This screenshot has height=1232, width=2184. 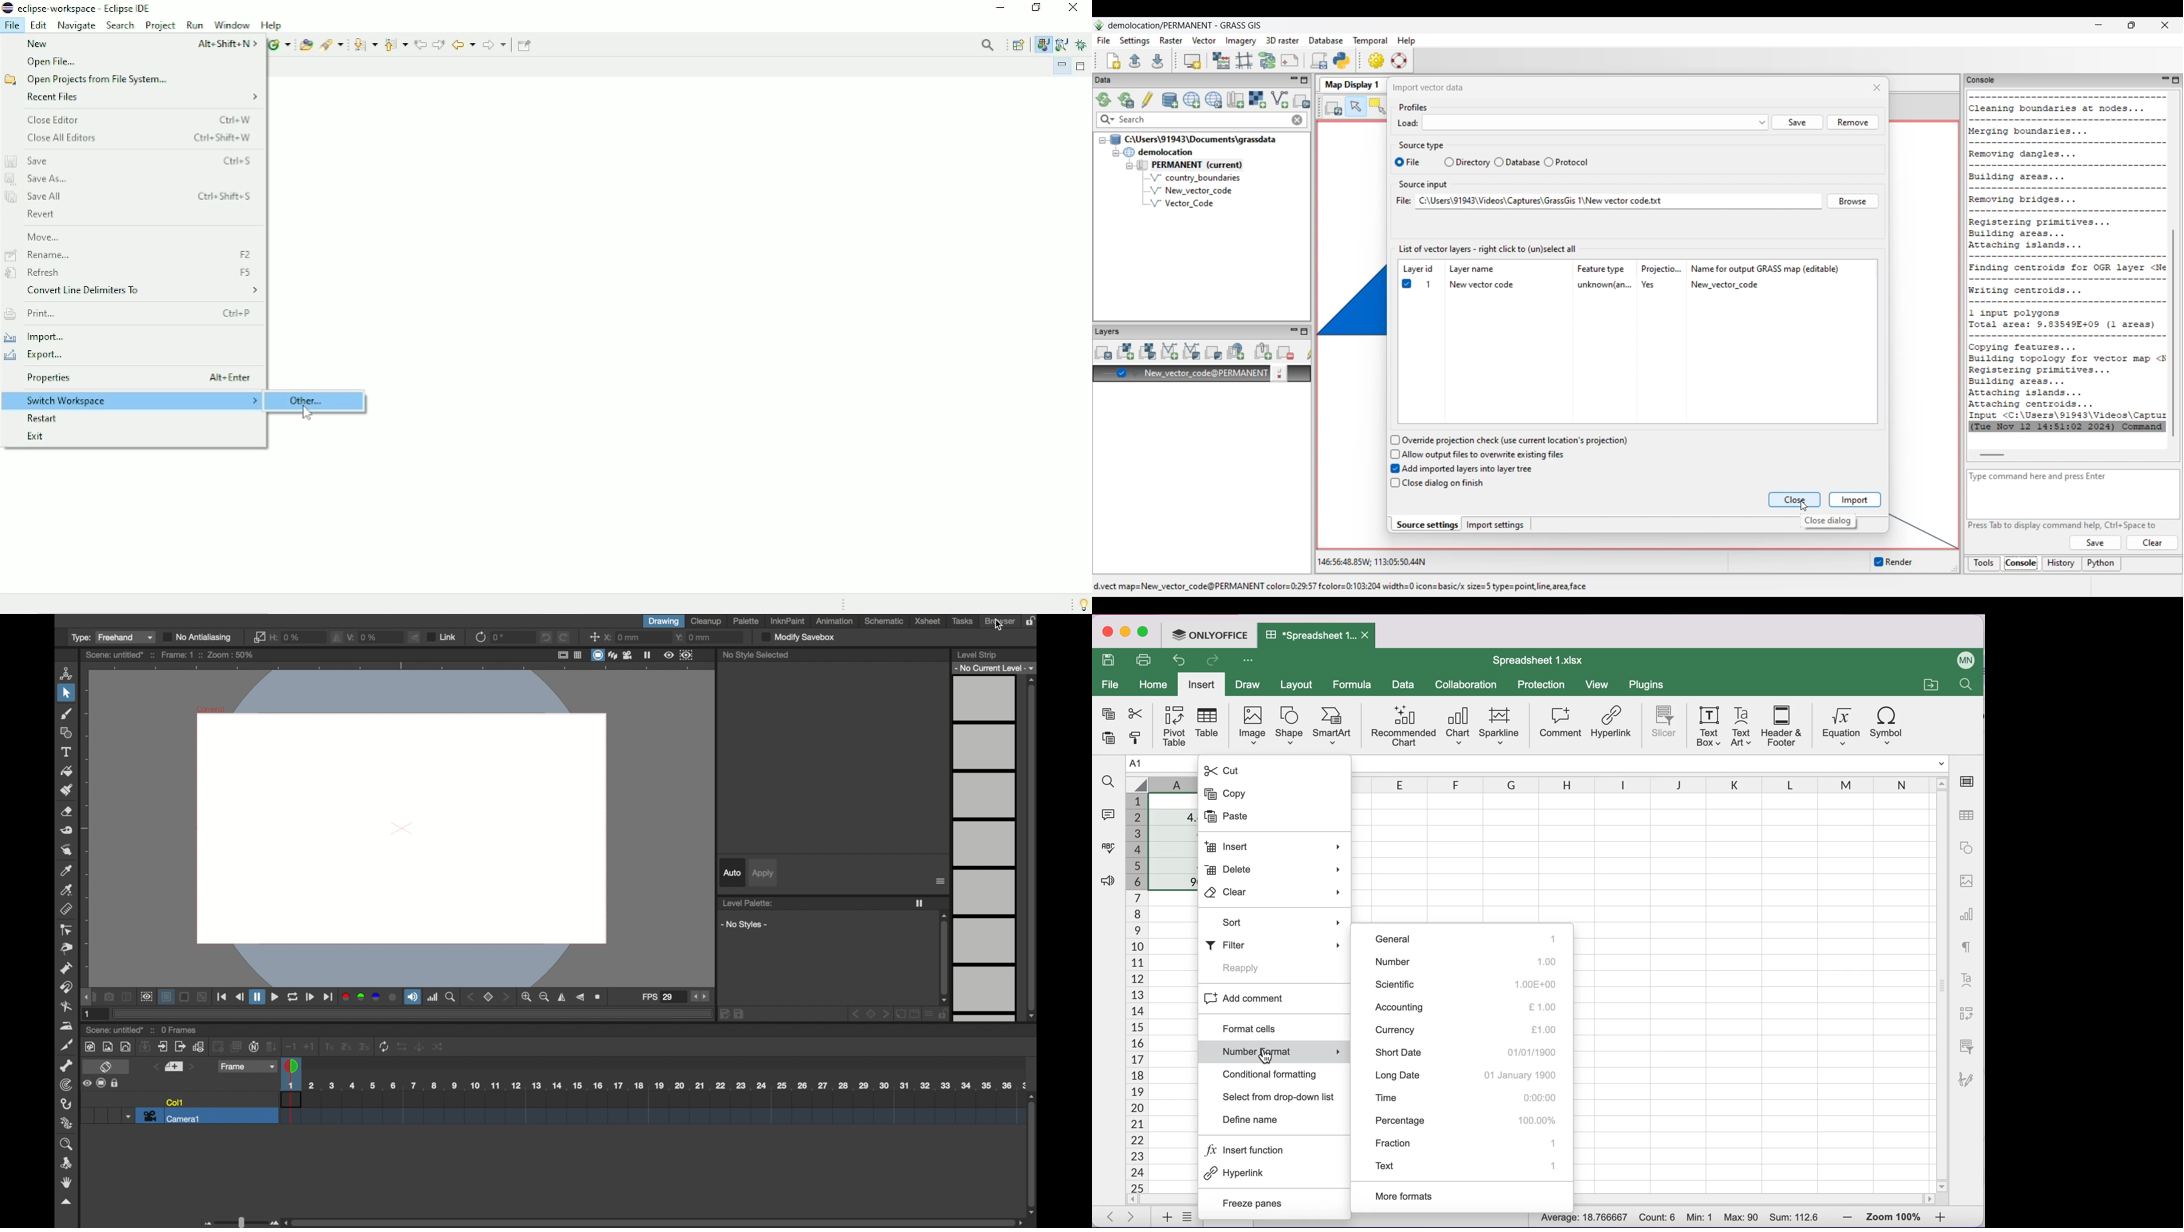 What do you see at coordinates (1423, 1196) in the screenshot?
I see `more formats` at bounding box center [1423, 1196].